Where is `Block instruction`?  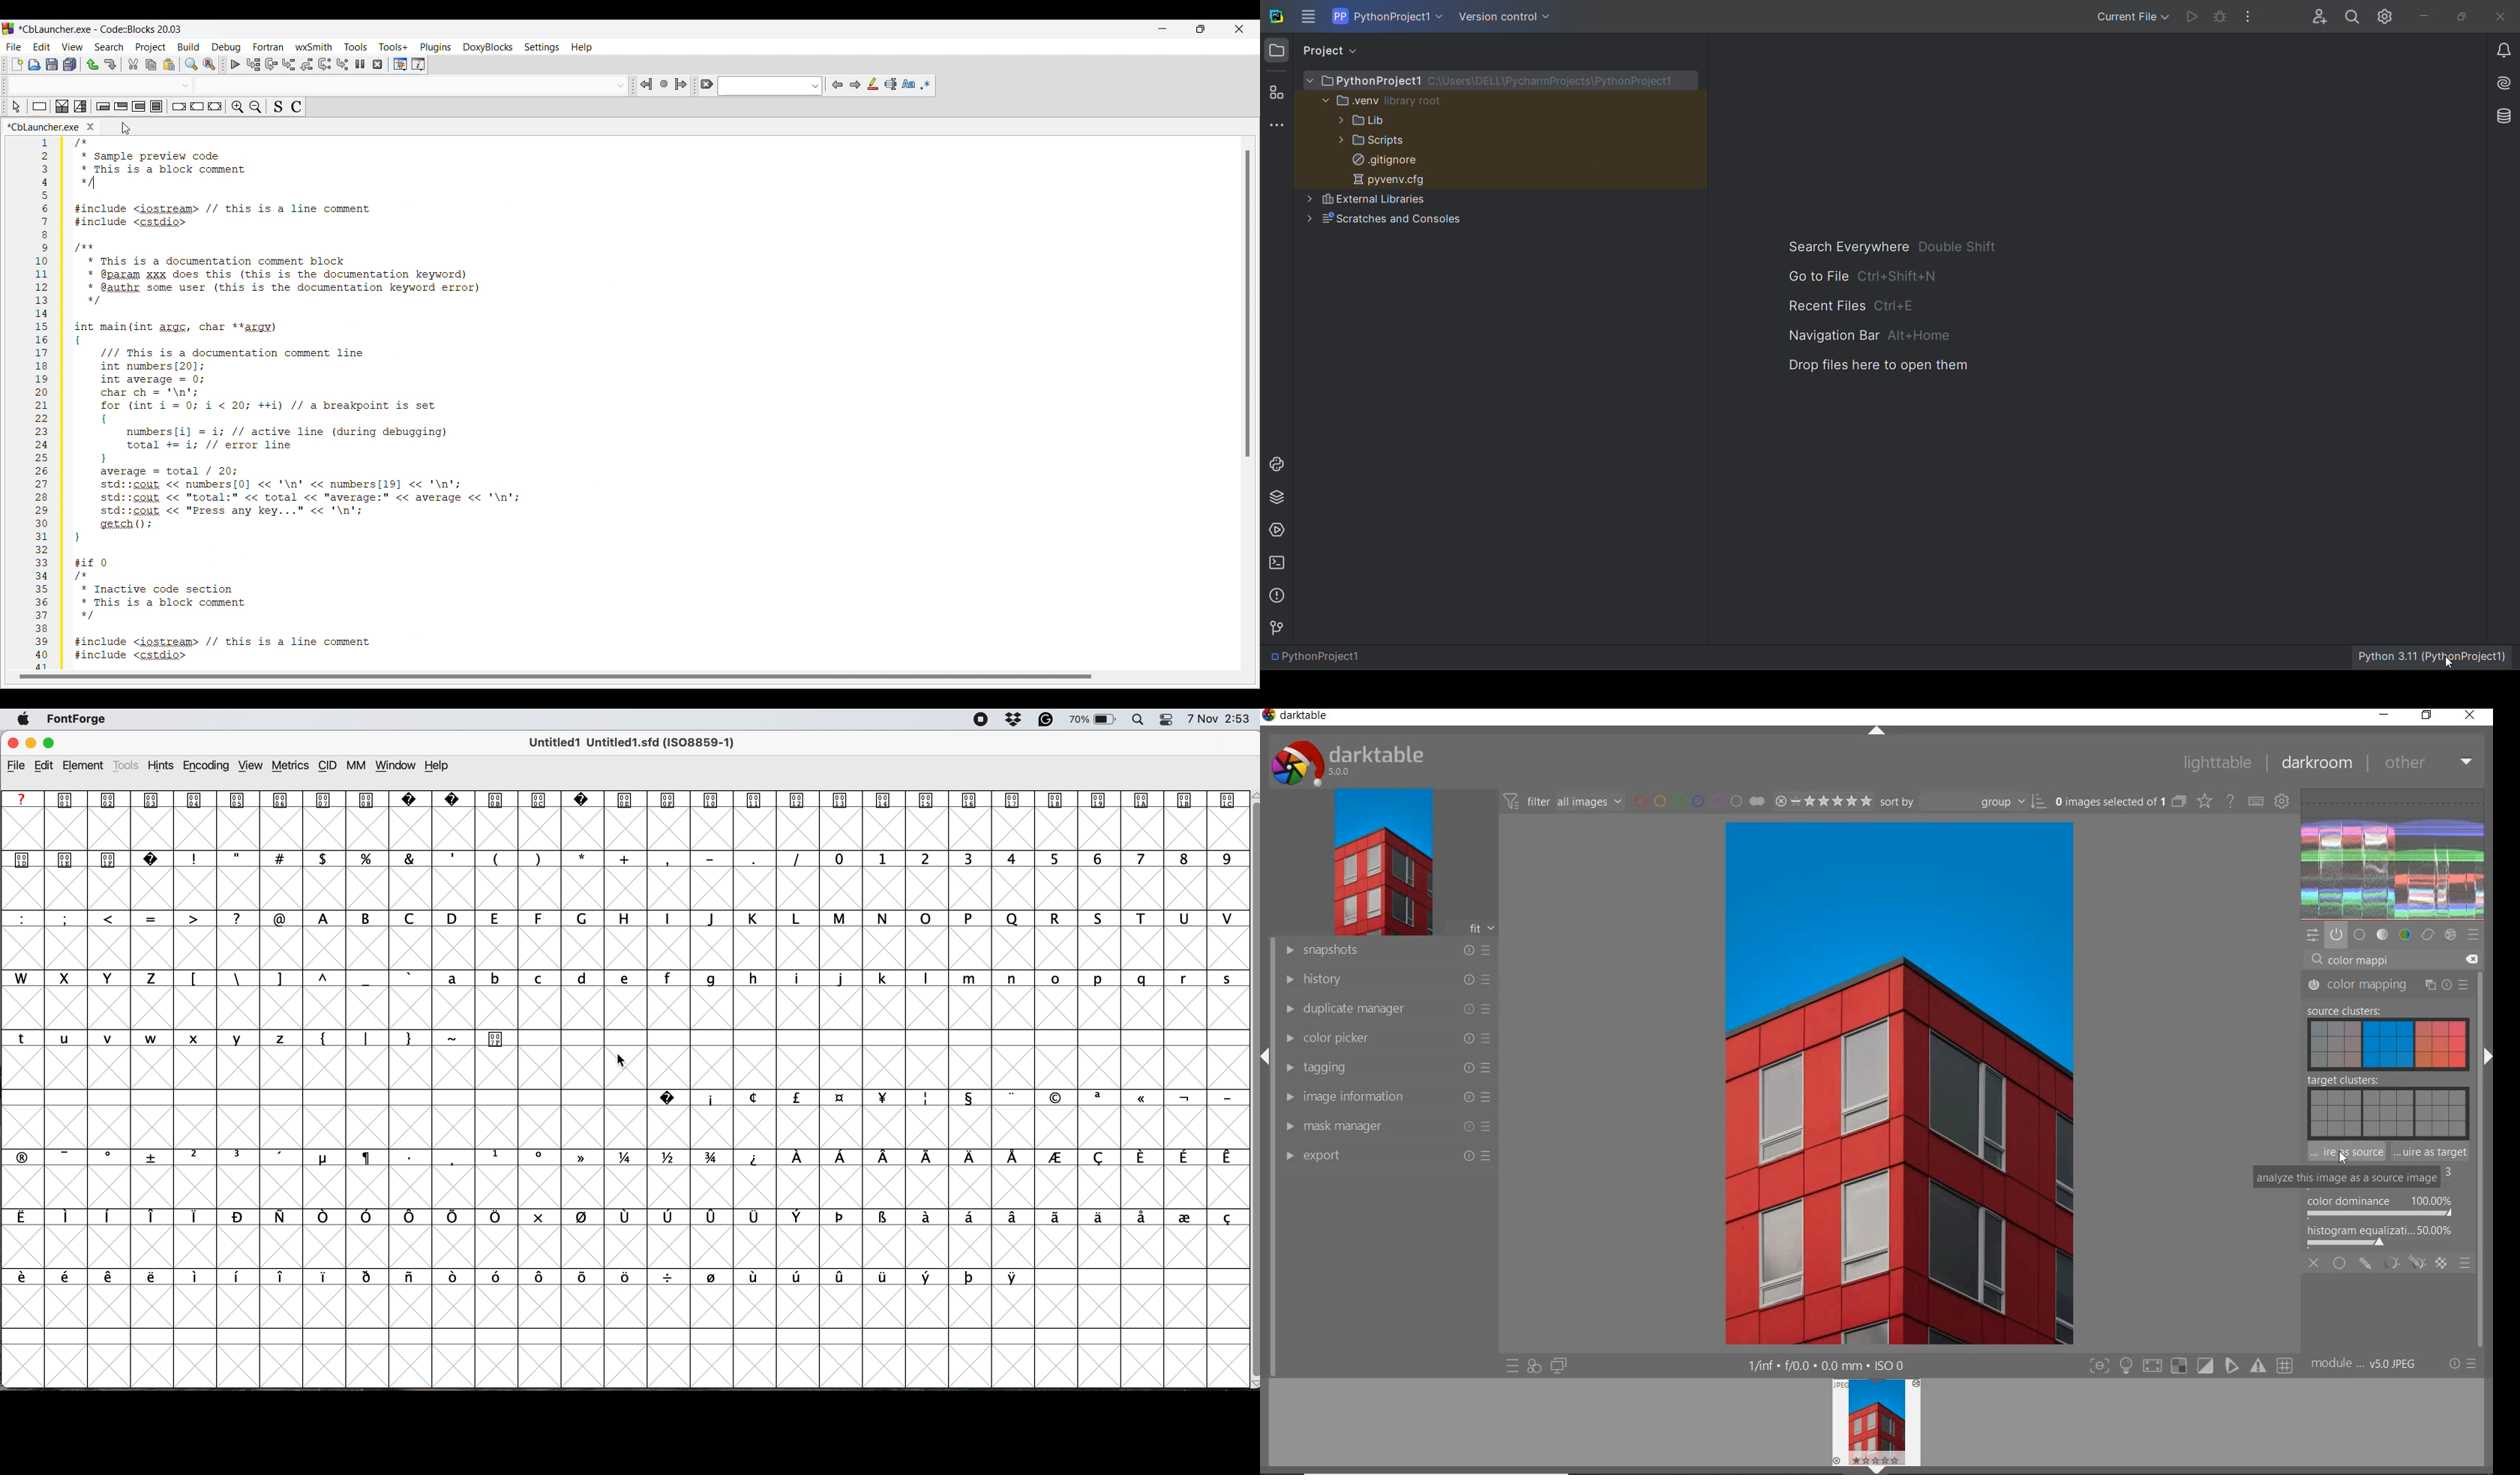 Block instruction is located at coordinates (156, 106).